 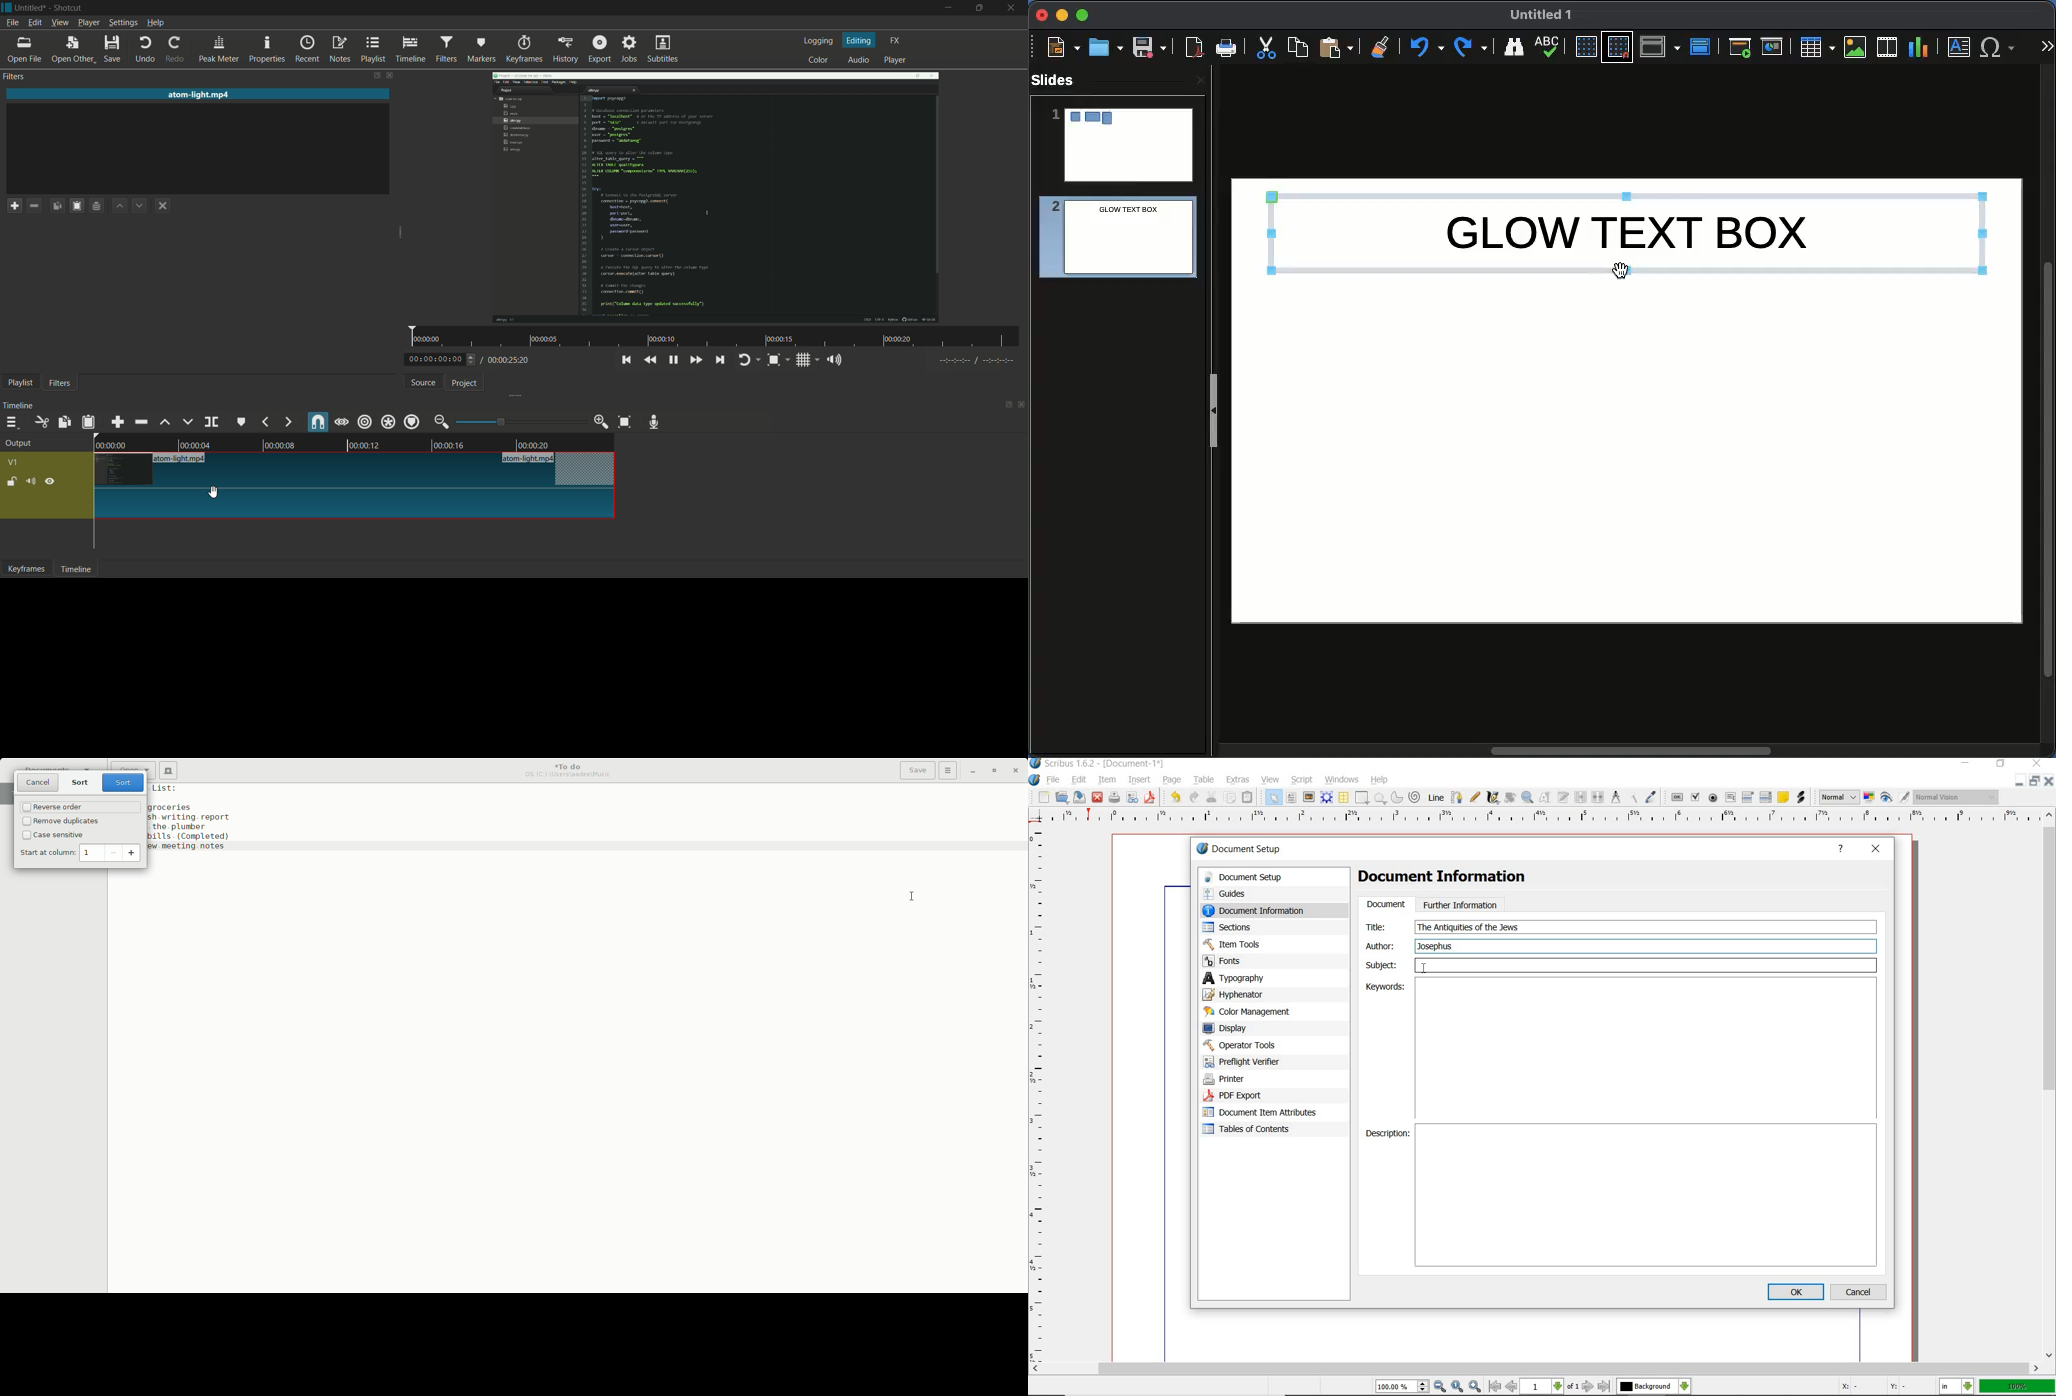 What do you see at coordinates (693, 360) in the screenshot?
I see `quickly play forward` at bounding box center [693, 360].